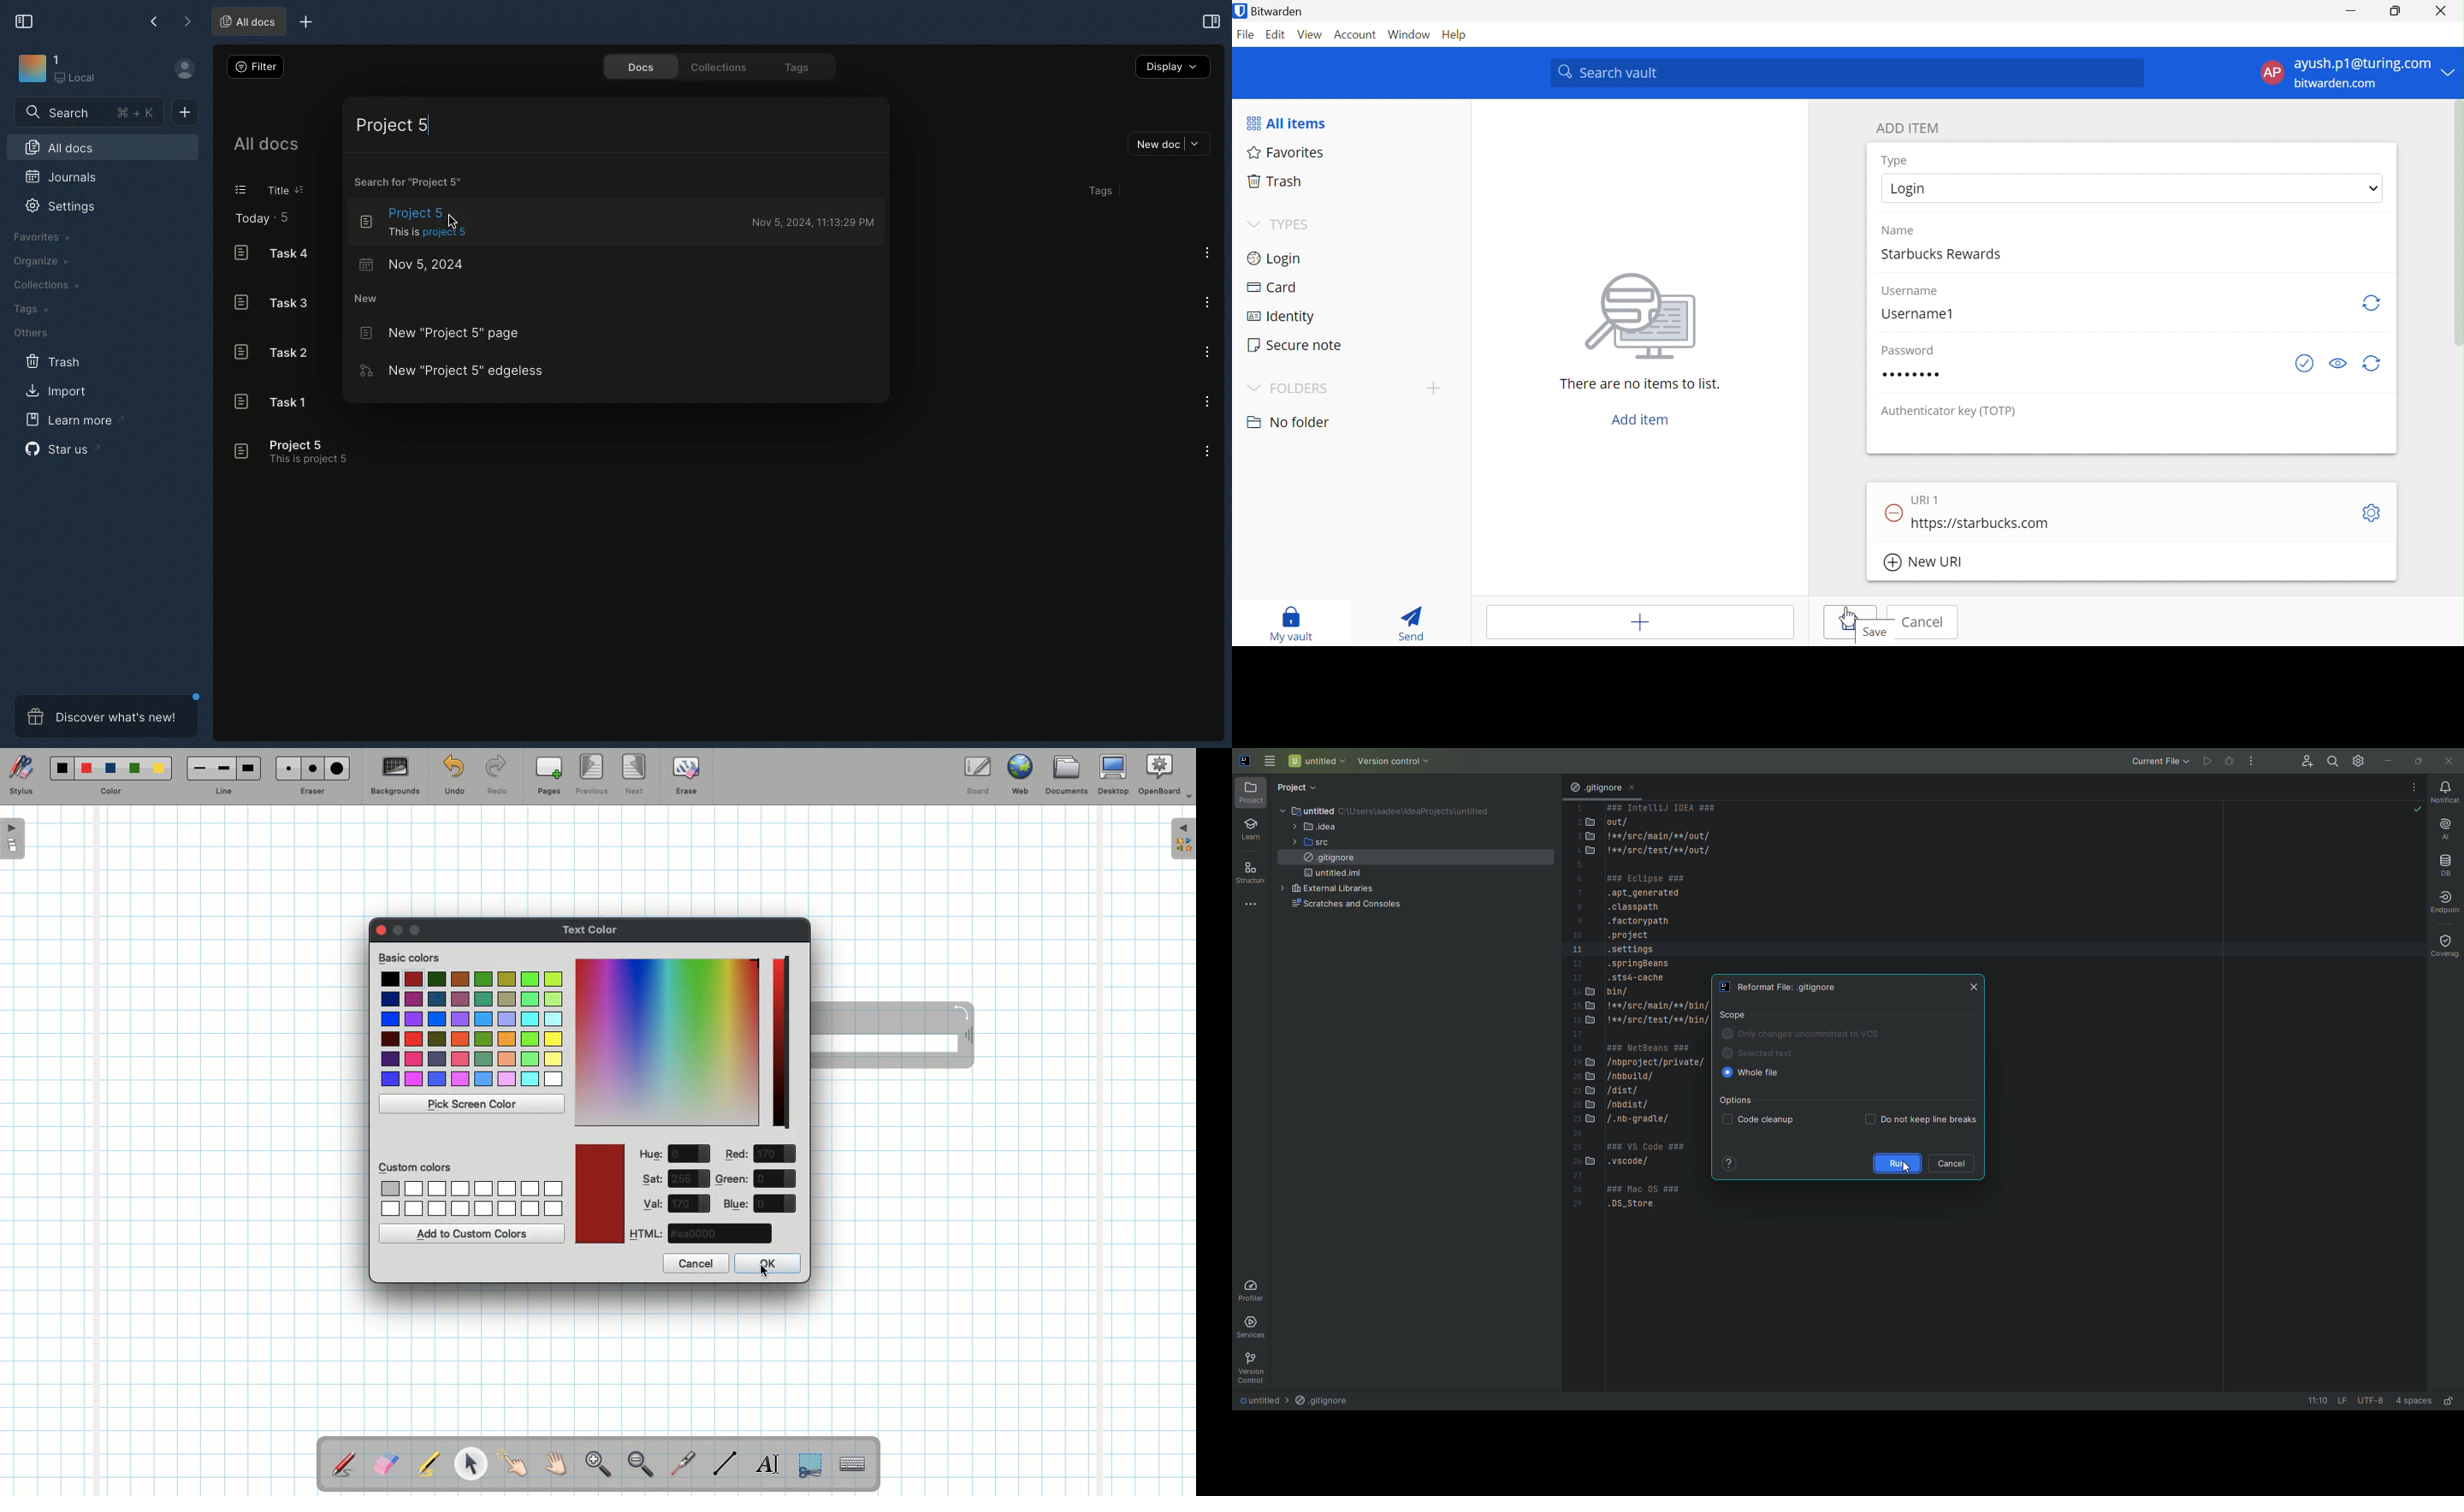 The width and height of the screenshot is (2464, 1512). I want to click on More tools, so click(1253, 903).